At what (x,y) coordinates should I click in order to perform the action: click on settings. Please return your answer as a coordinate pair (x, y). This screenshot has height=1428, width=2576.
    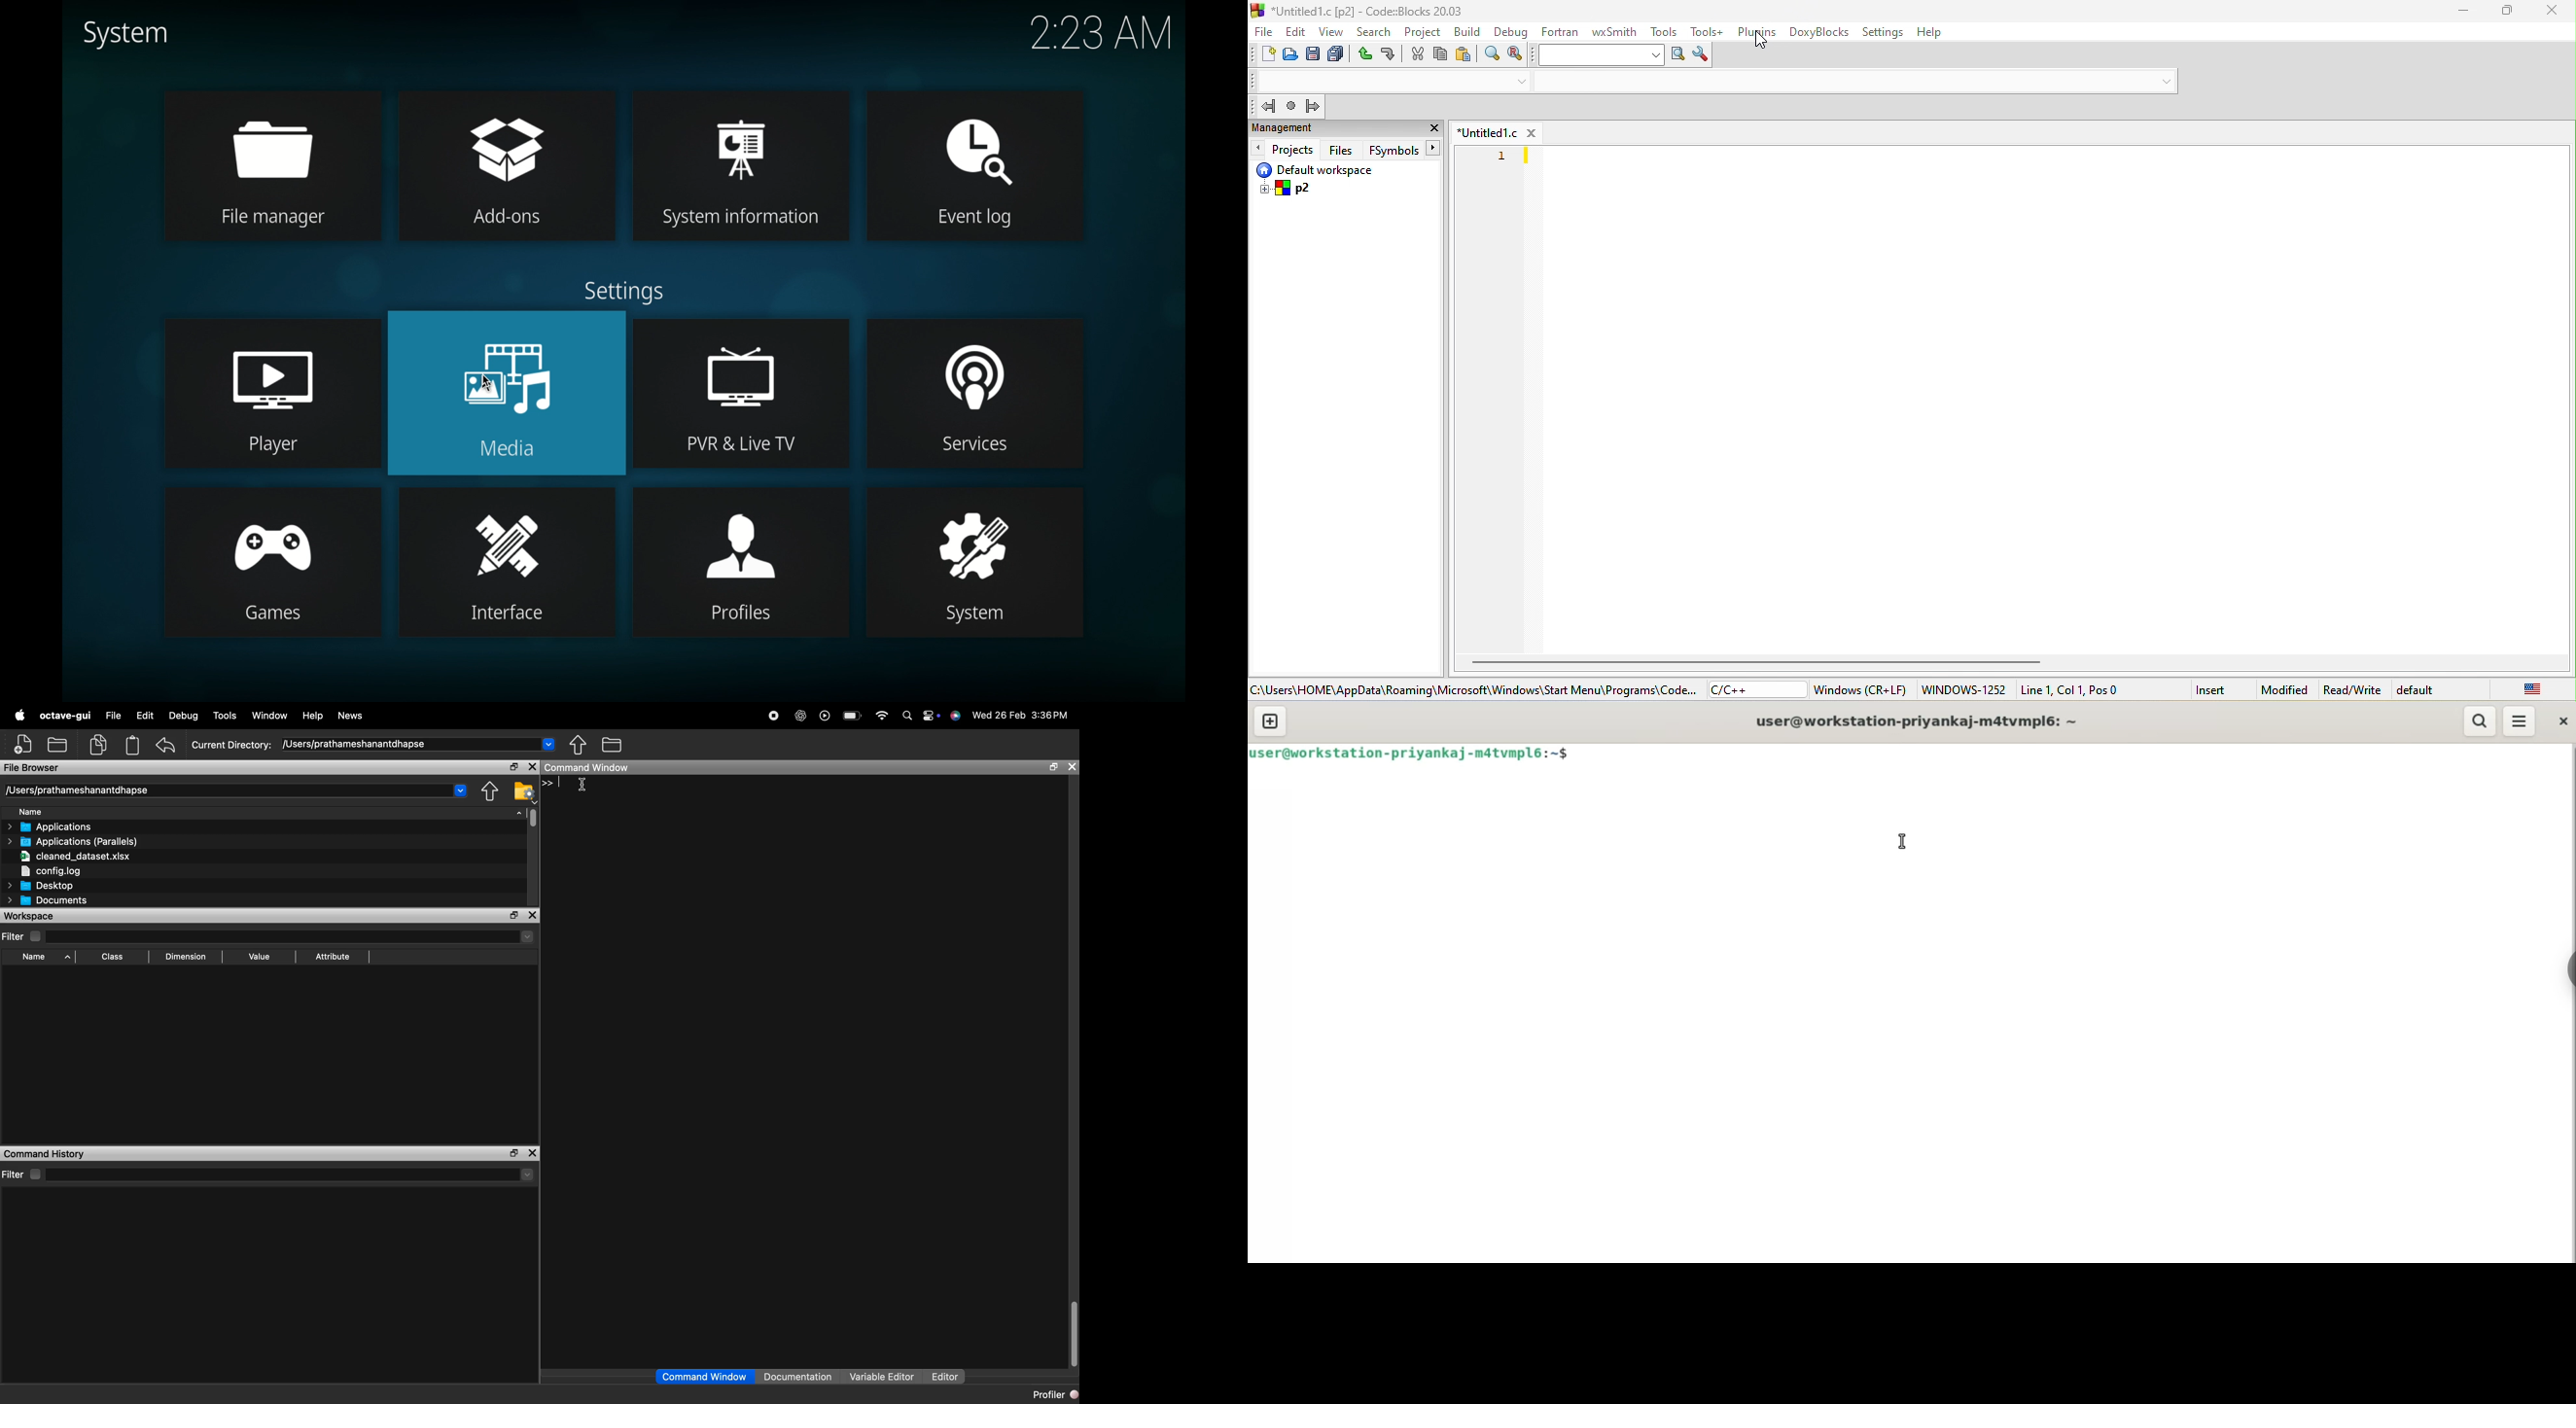
    Looking at the image, I should click on (624, 292).